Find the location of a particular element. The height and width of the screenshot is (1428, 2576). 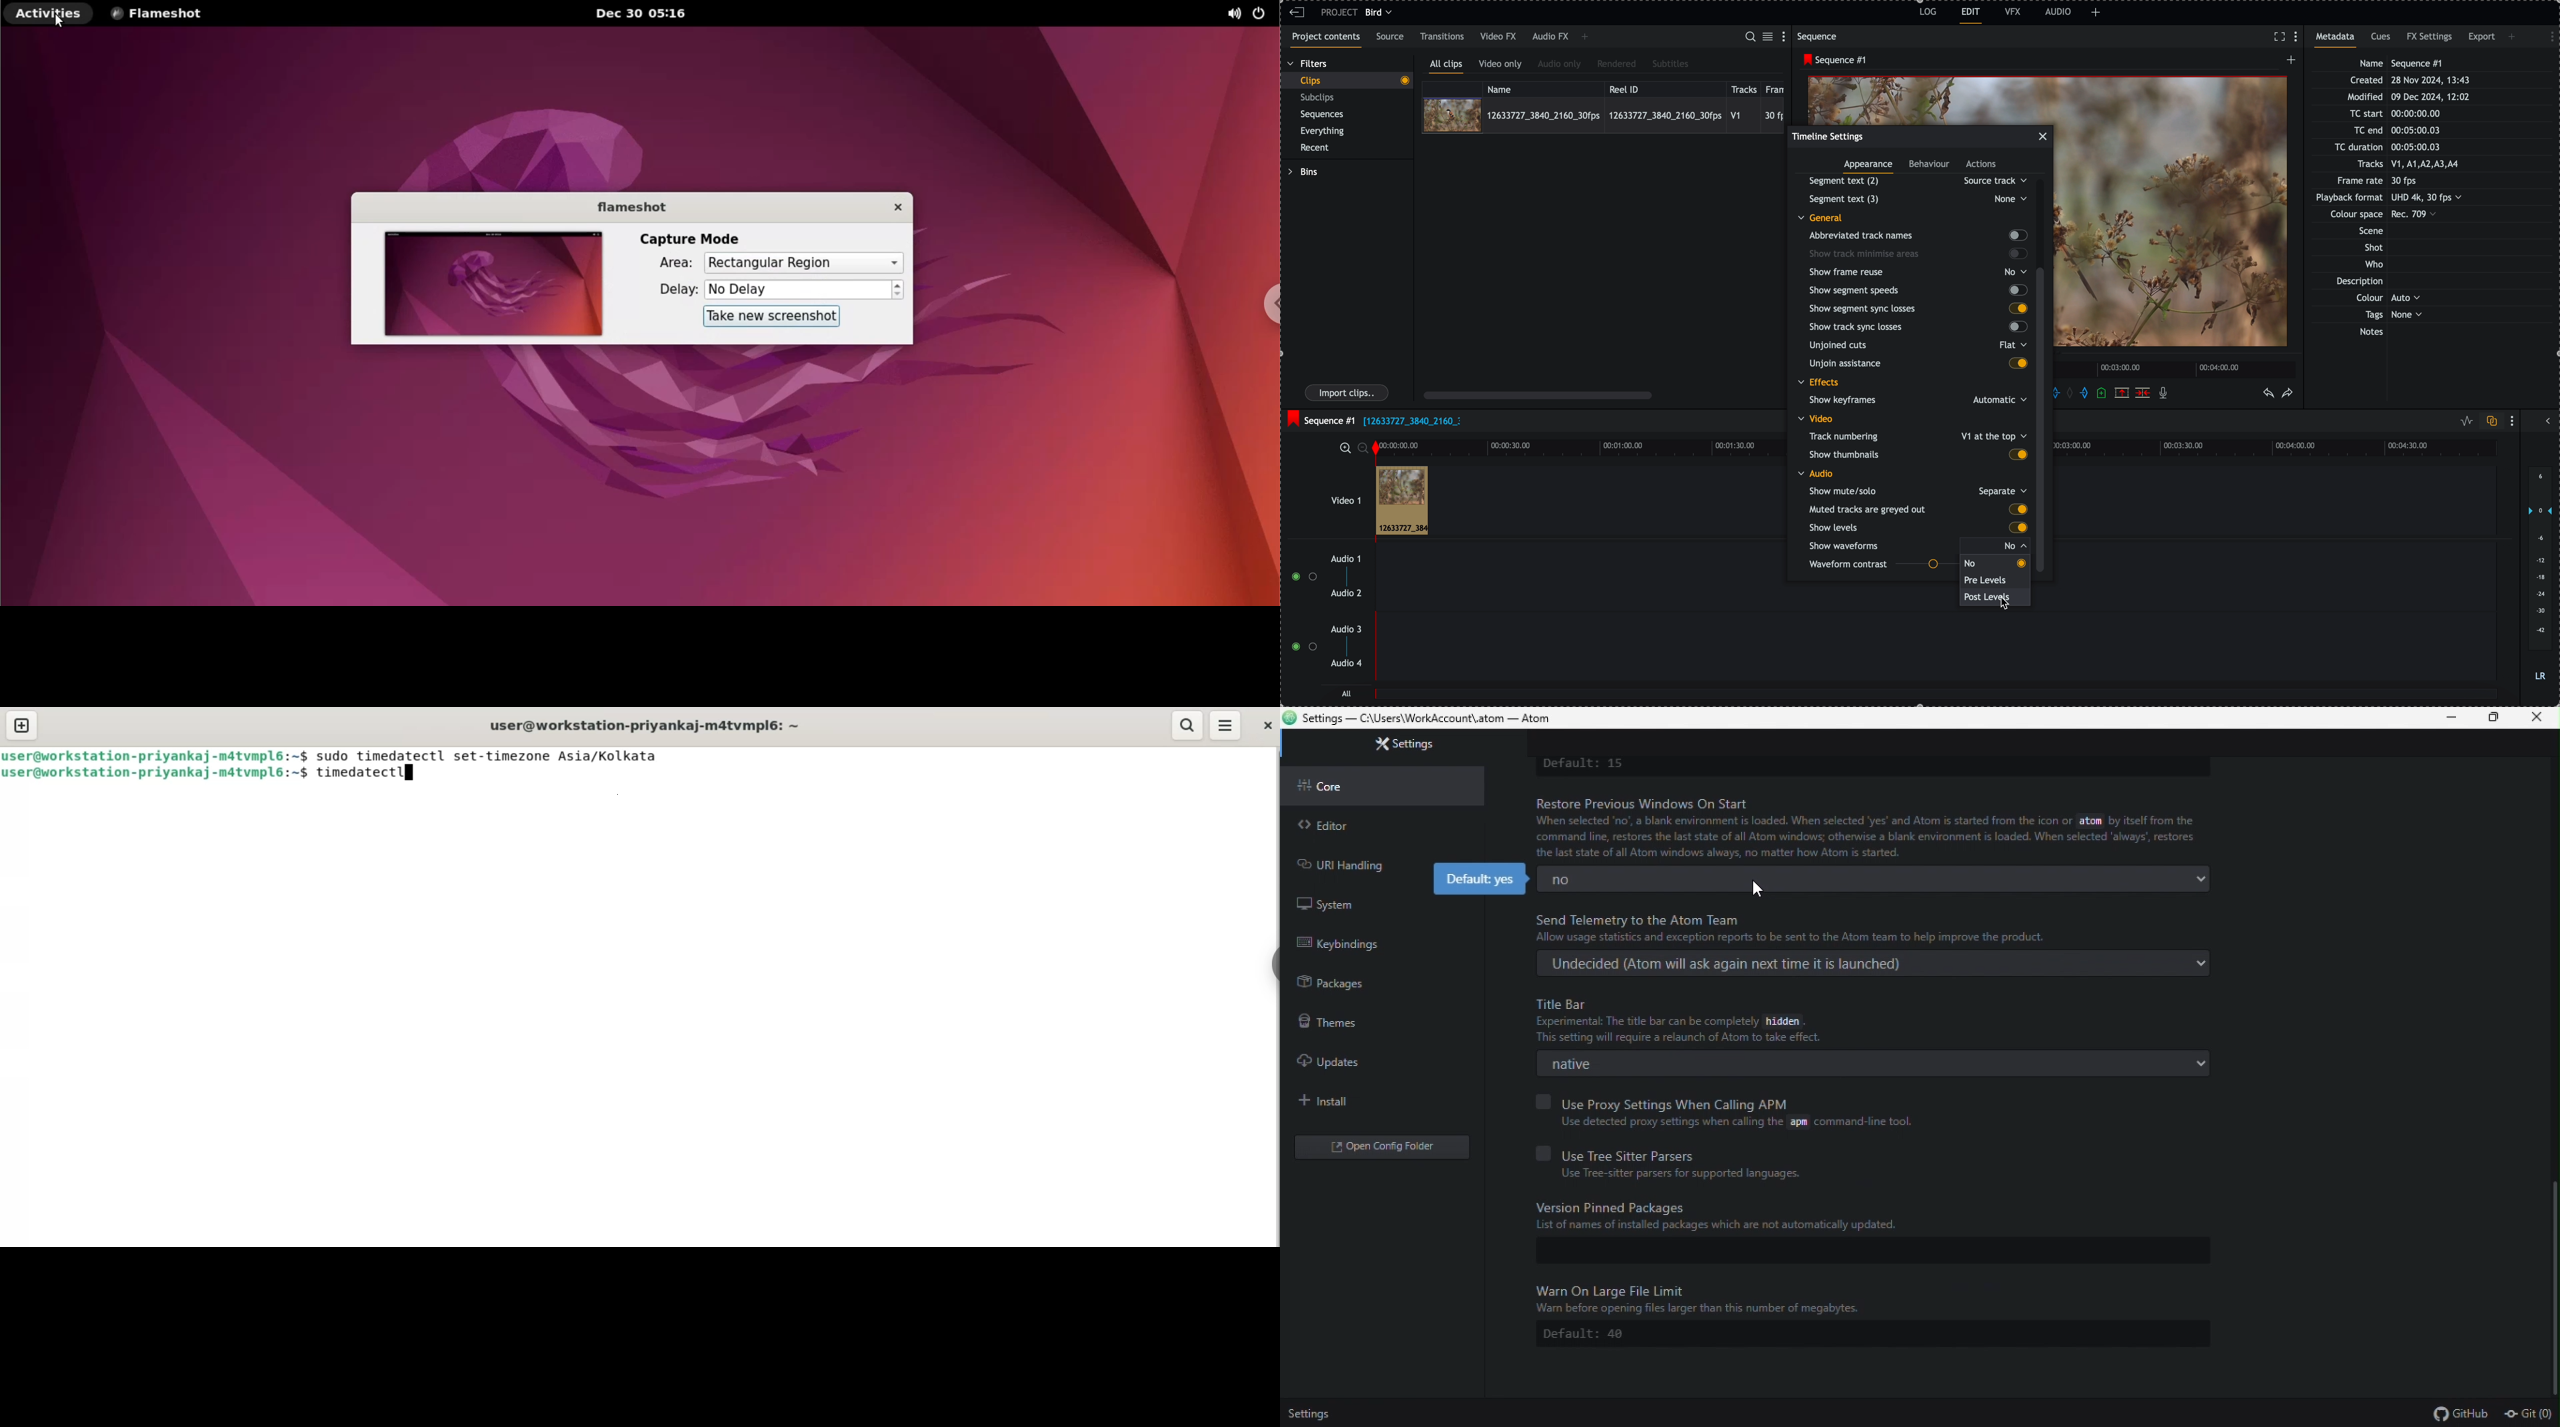

bins is located at coordinates (1302, 172).